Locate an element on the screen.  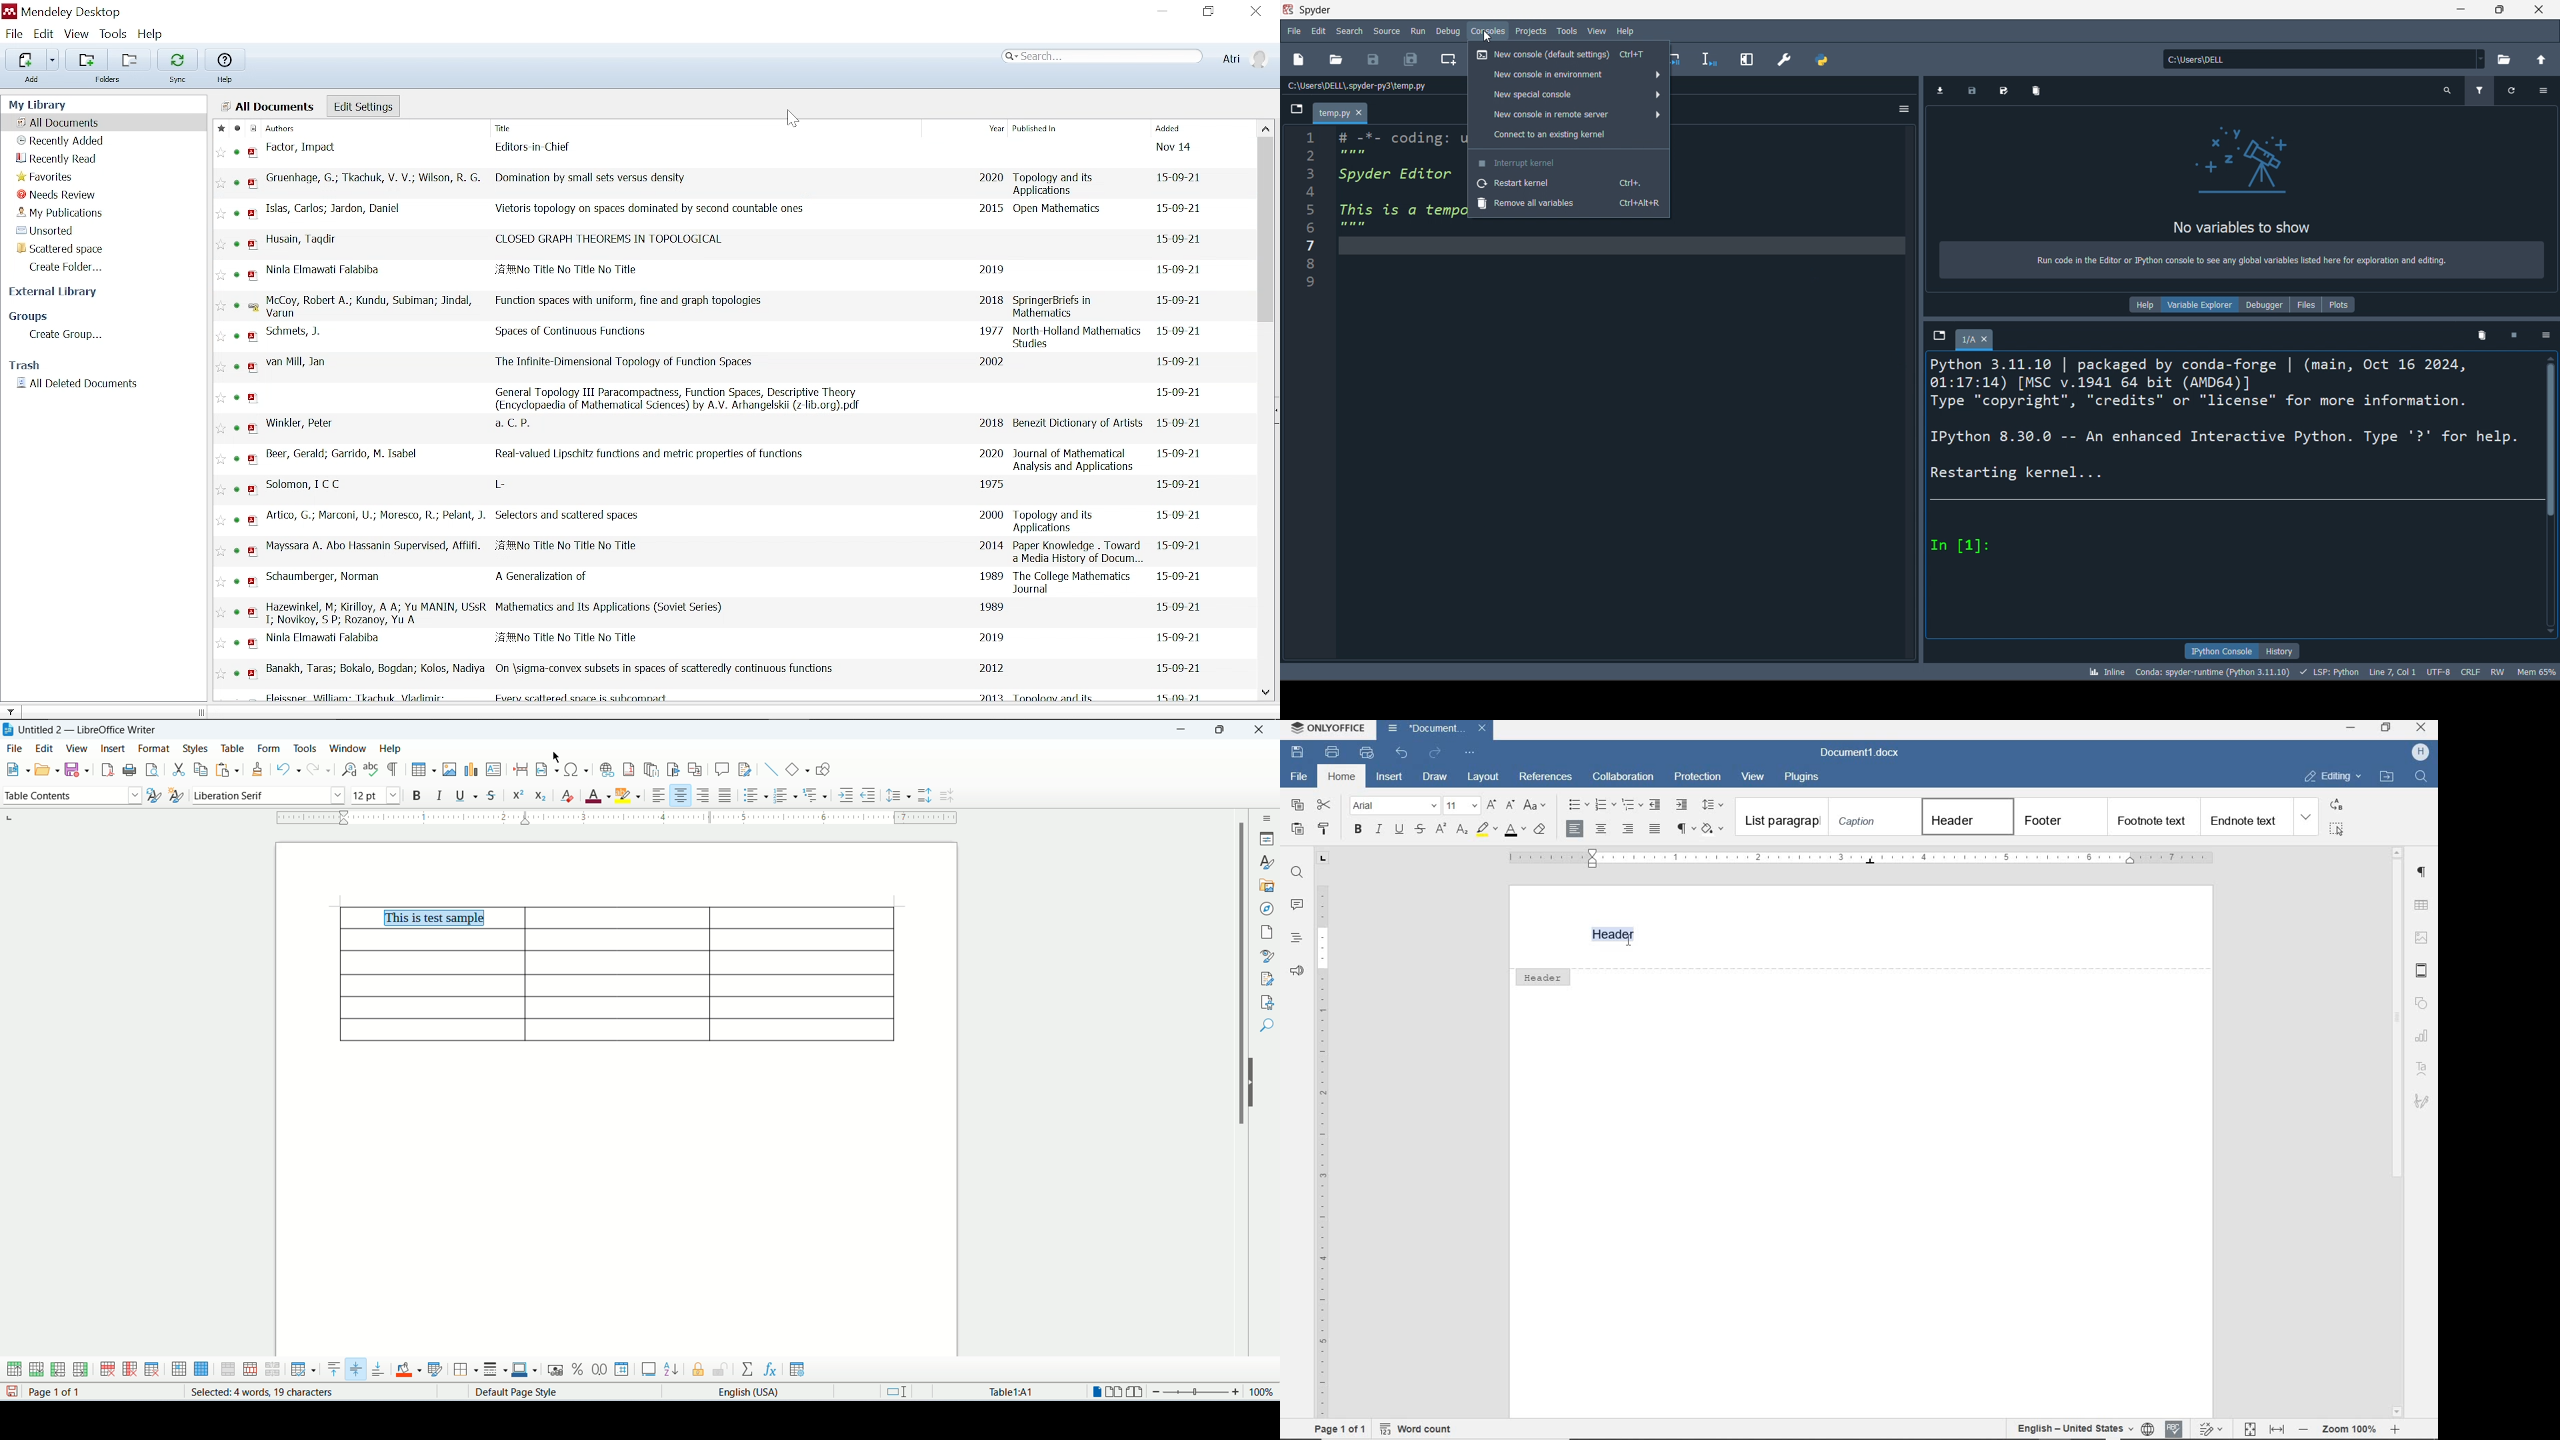
find and replace is located at coordinates (349, 769).